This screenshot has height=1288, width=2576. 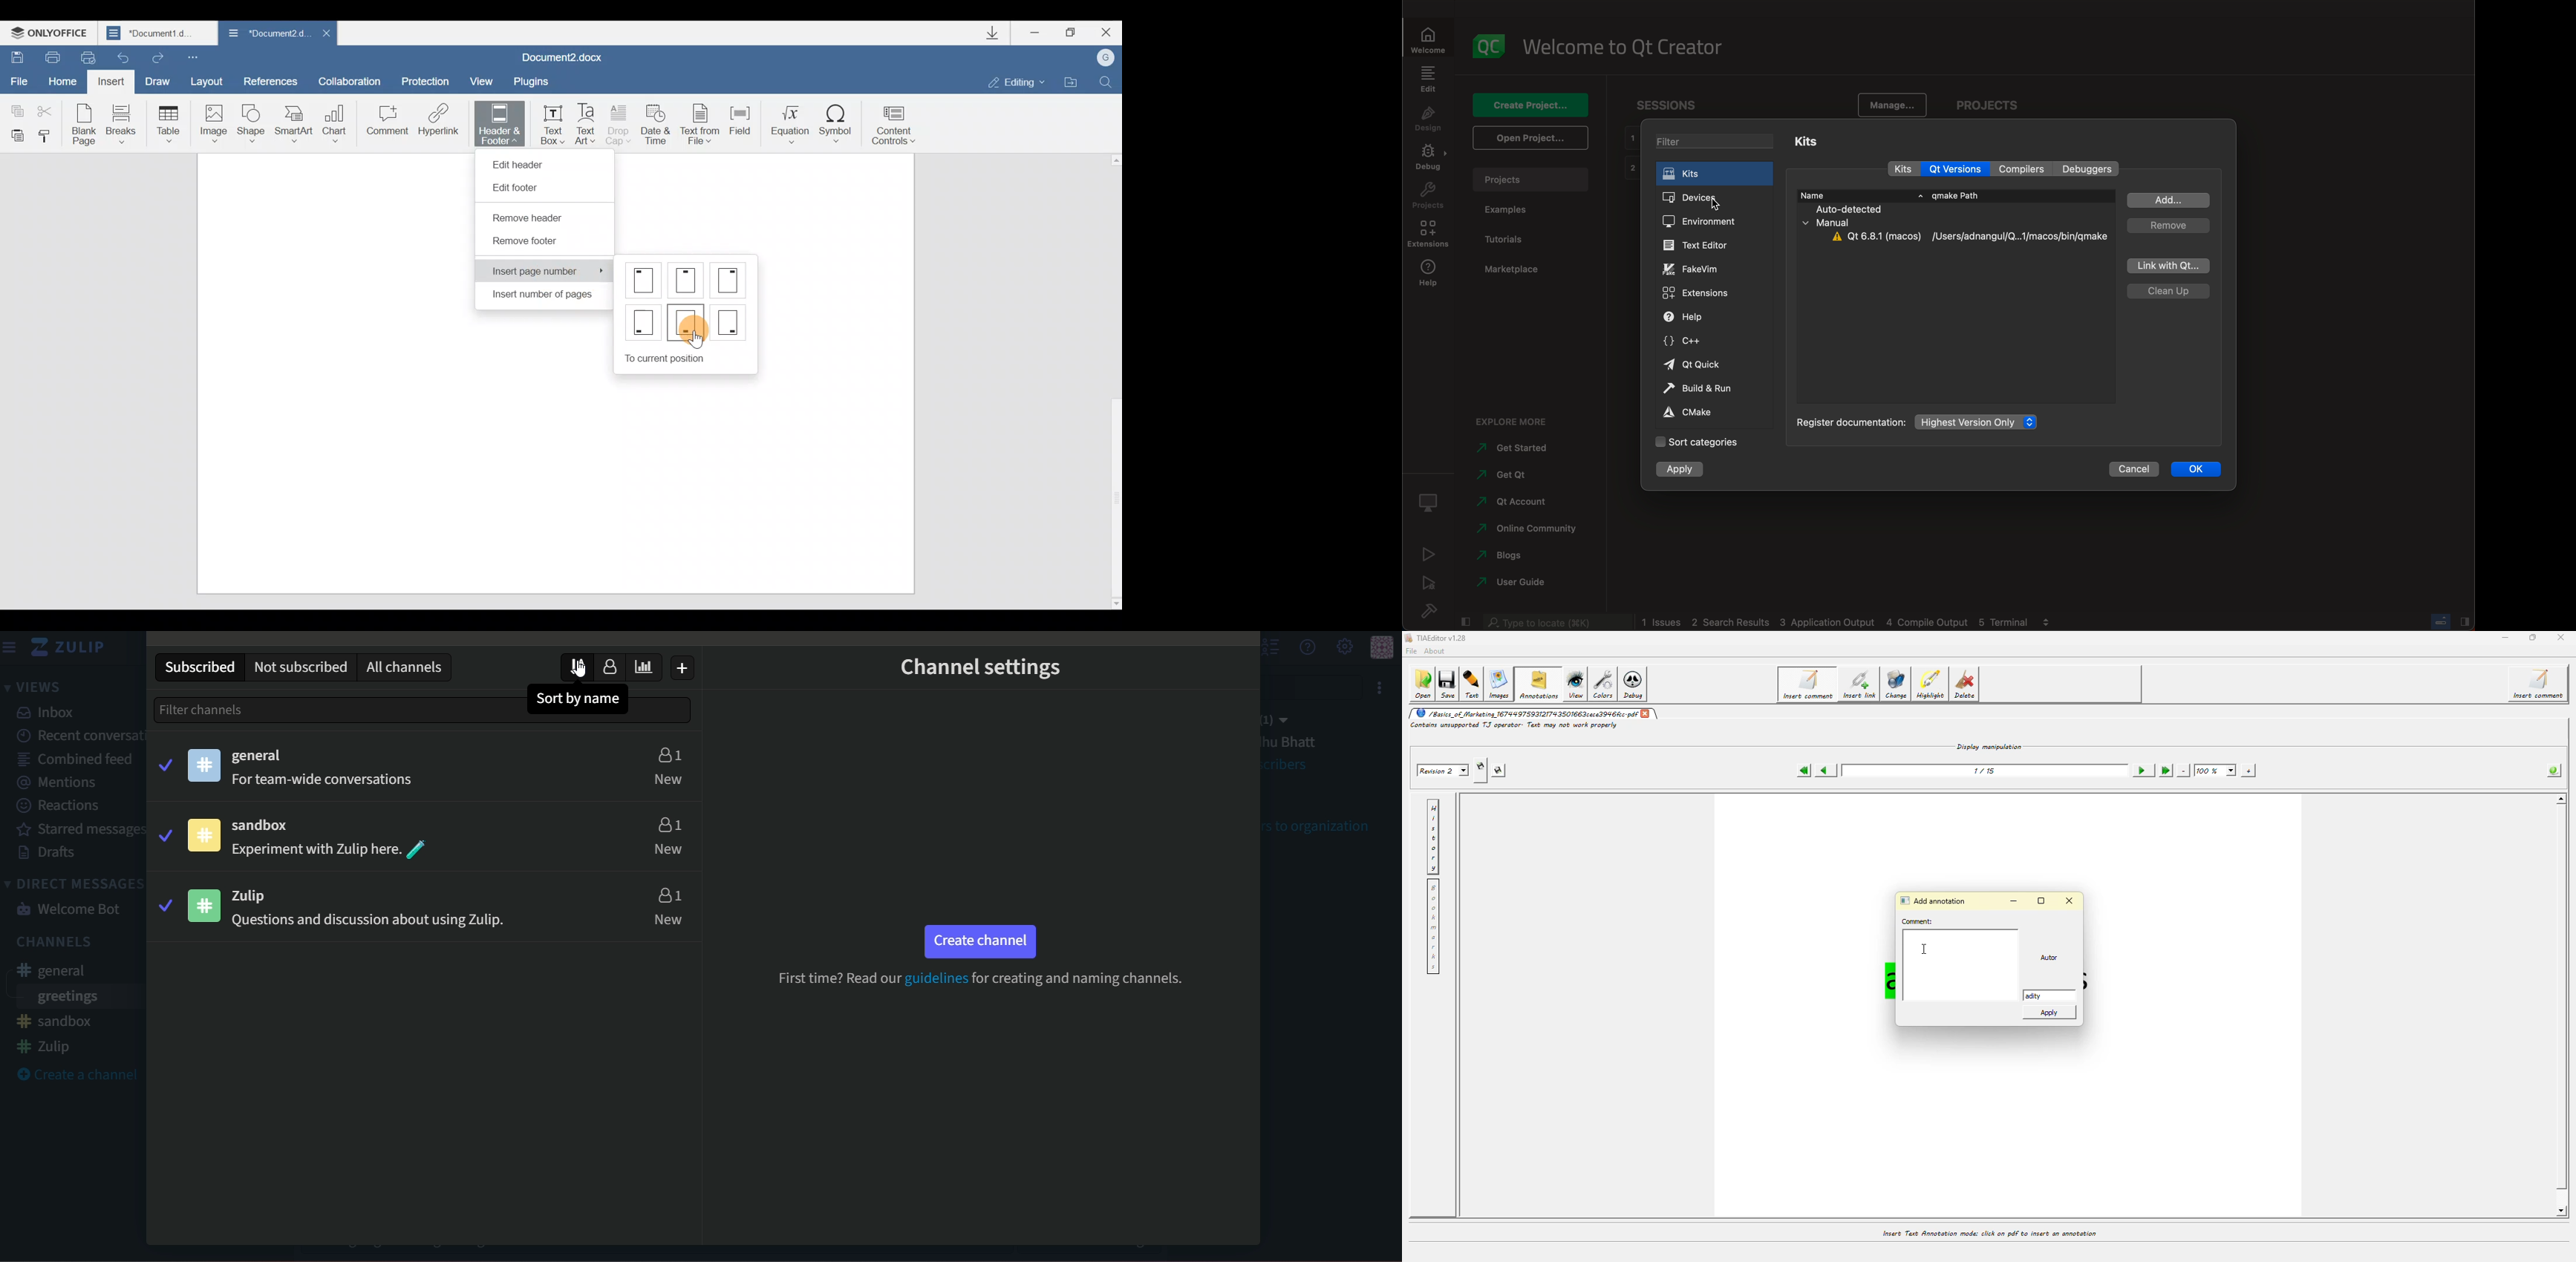 I want to click on debug, so click(x=1427, y=585).